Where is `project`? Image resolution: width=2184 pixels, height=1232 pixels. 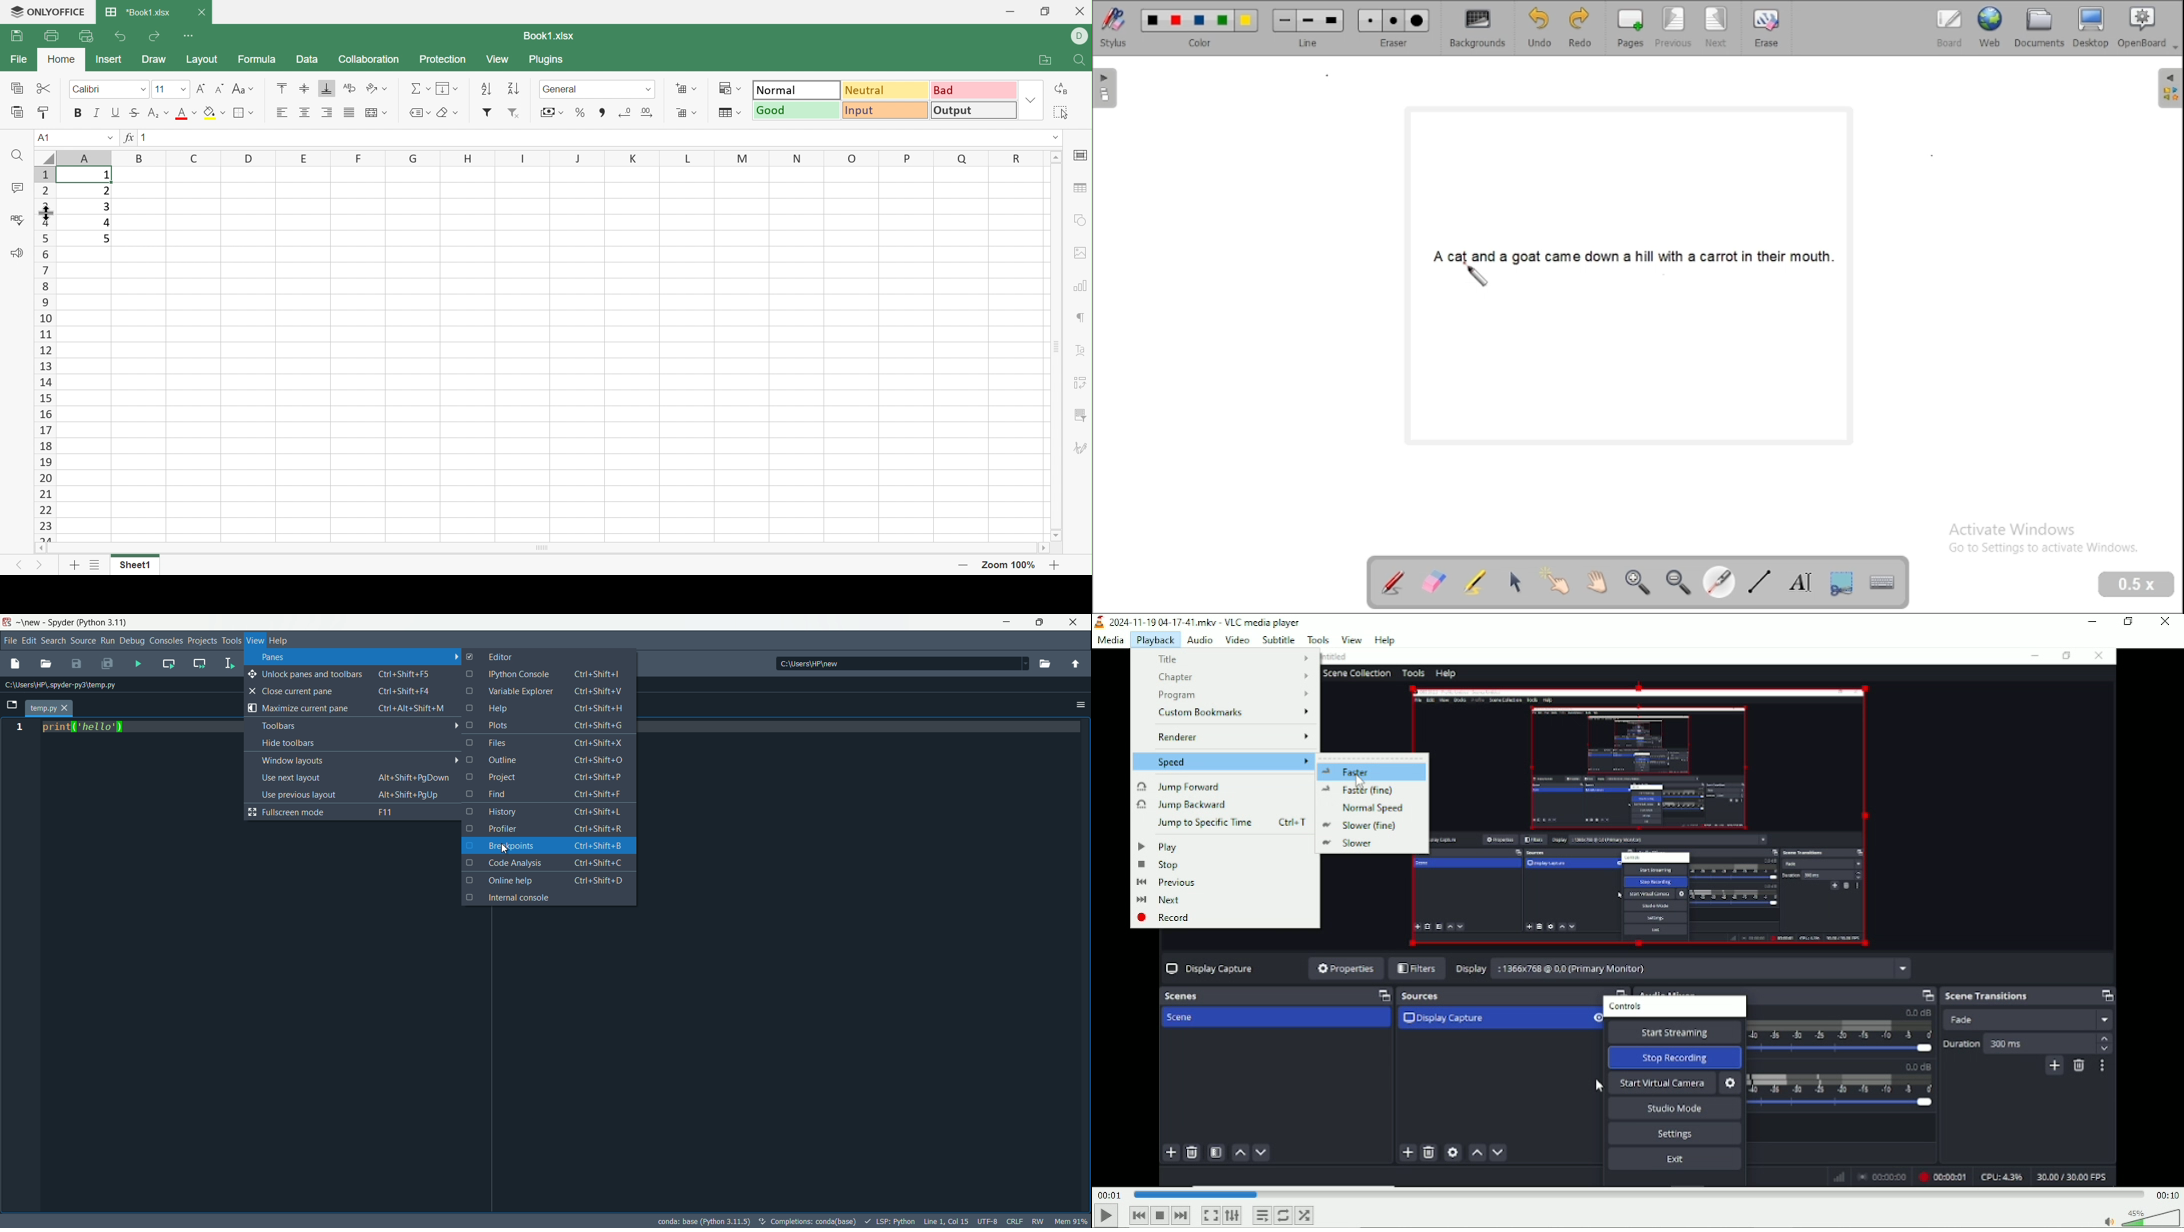
project is located at coordinates (546, 778).